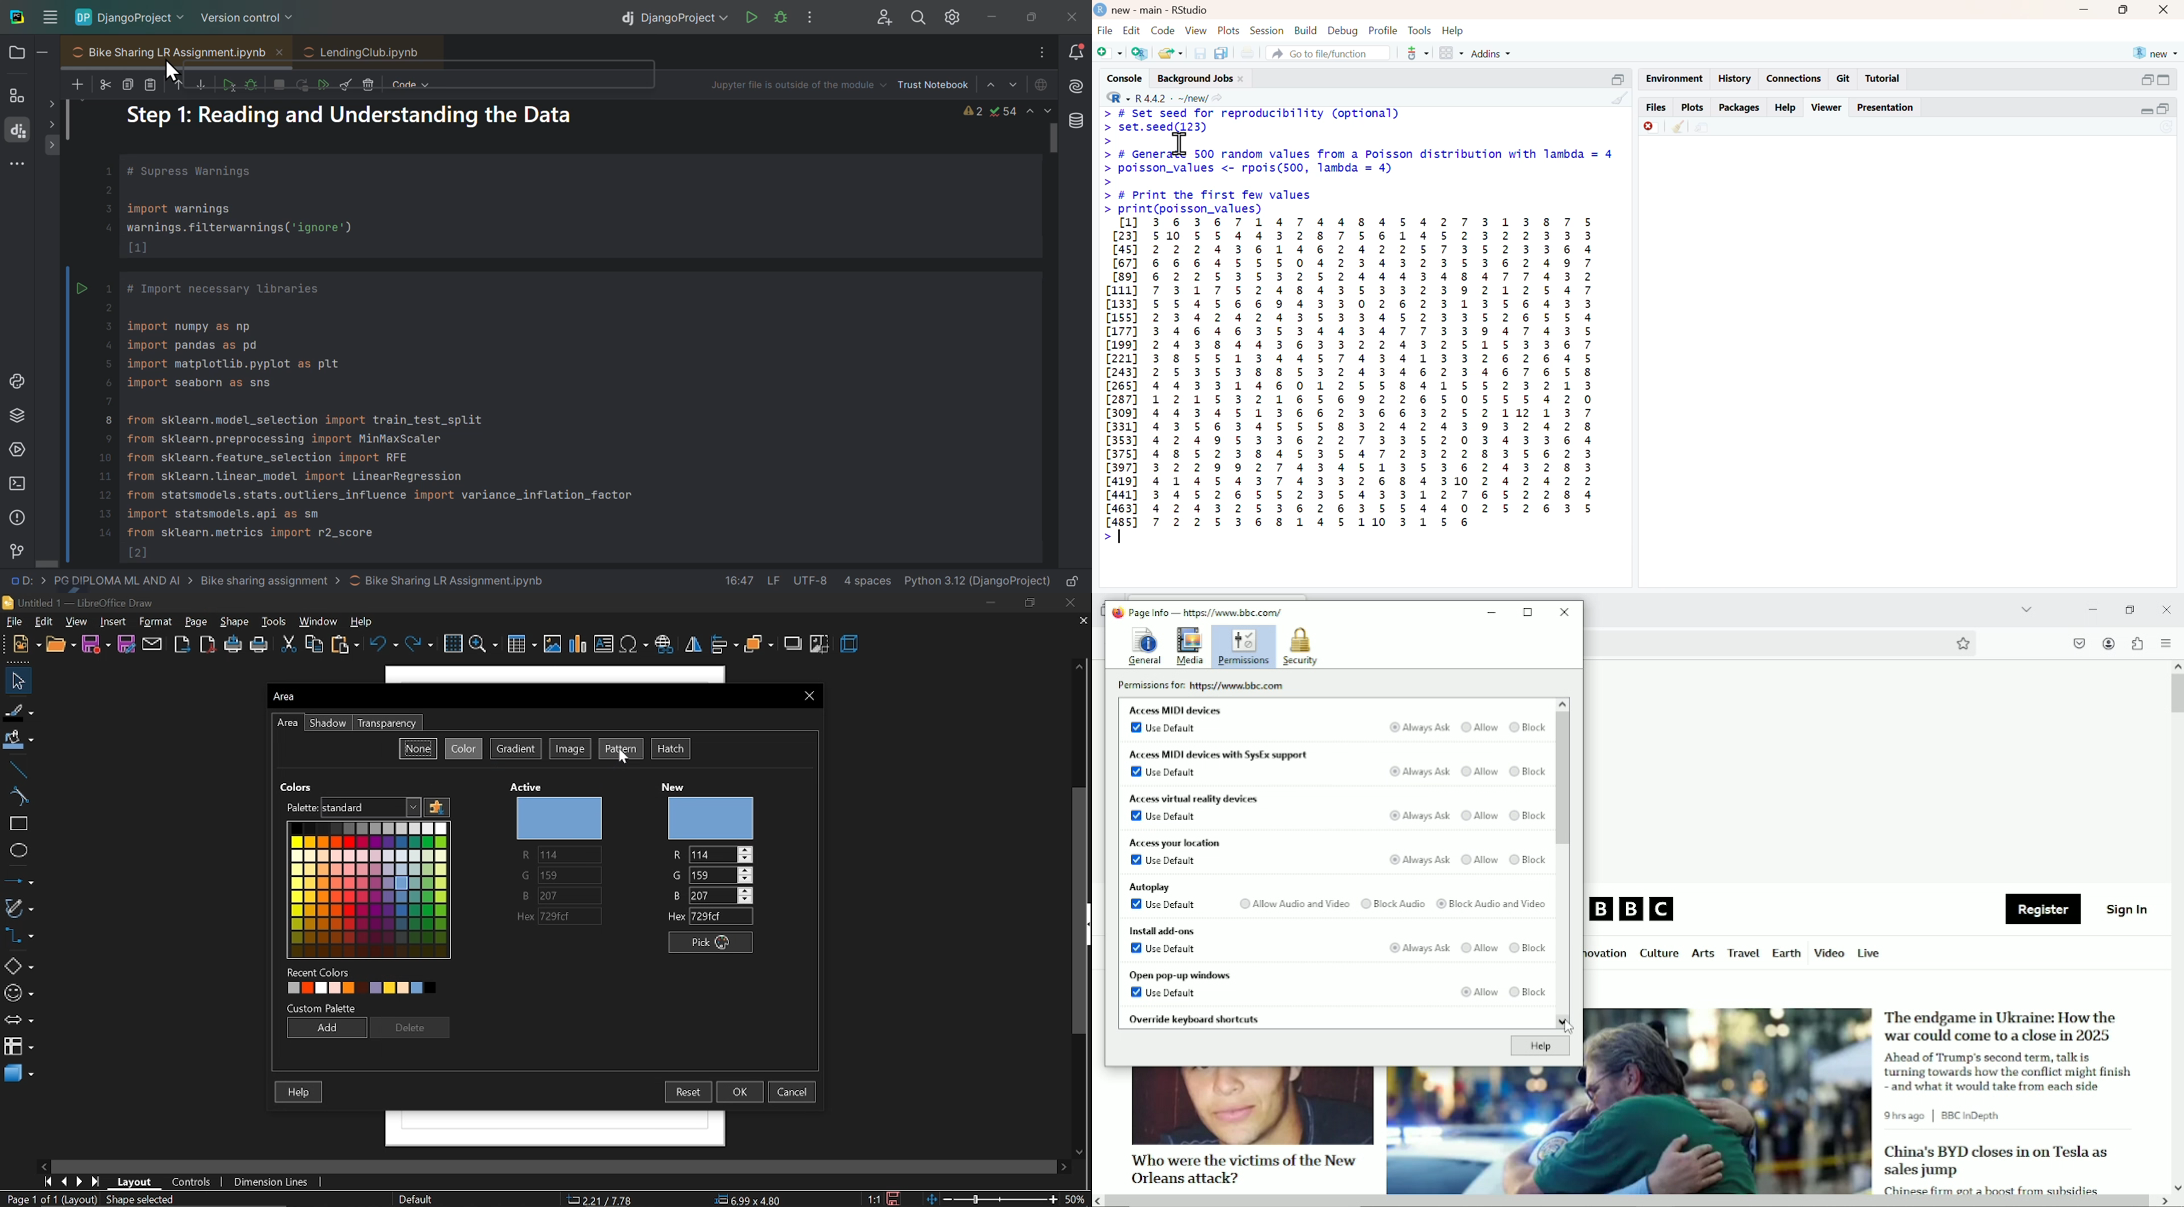 This screenshot has width=2184, height=1232. Describe the element at coordinates (1119, 97) in the screenshot. I see `R` at that location.